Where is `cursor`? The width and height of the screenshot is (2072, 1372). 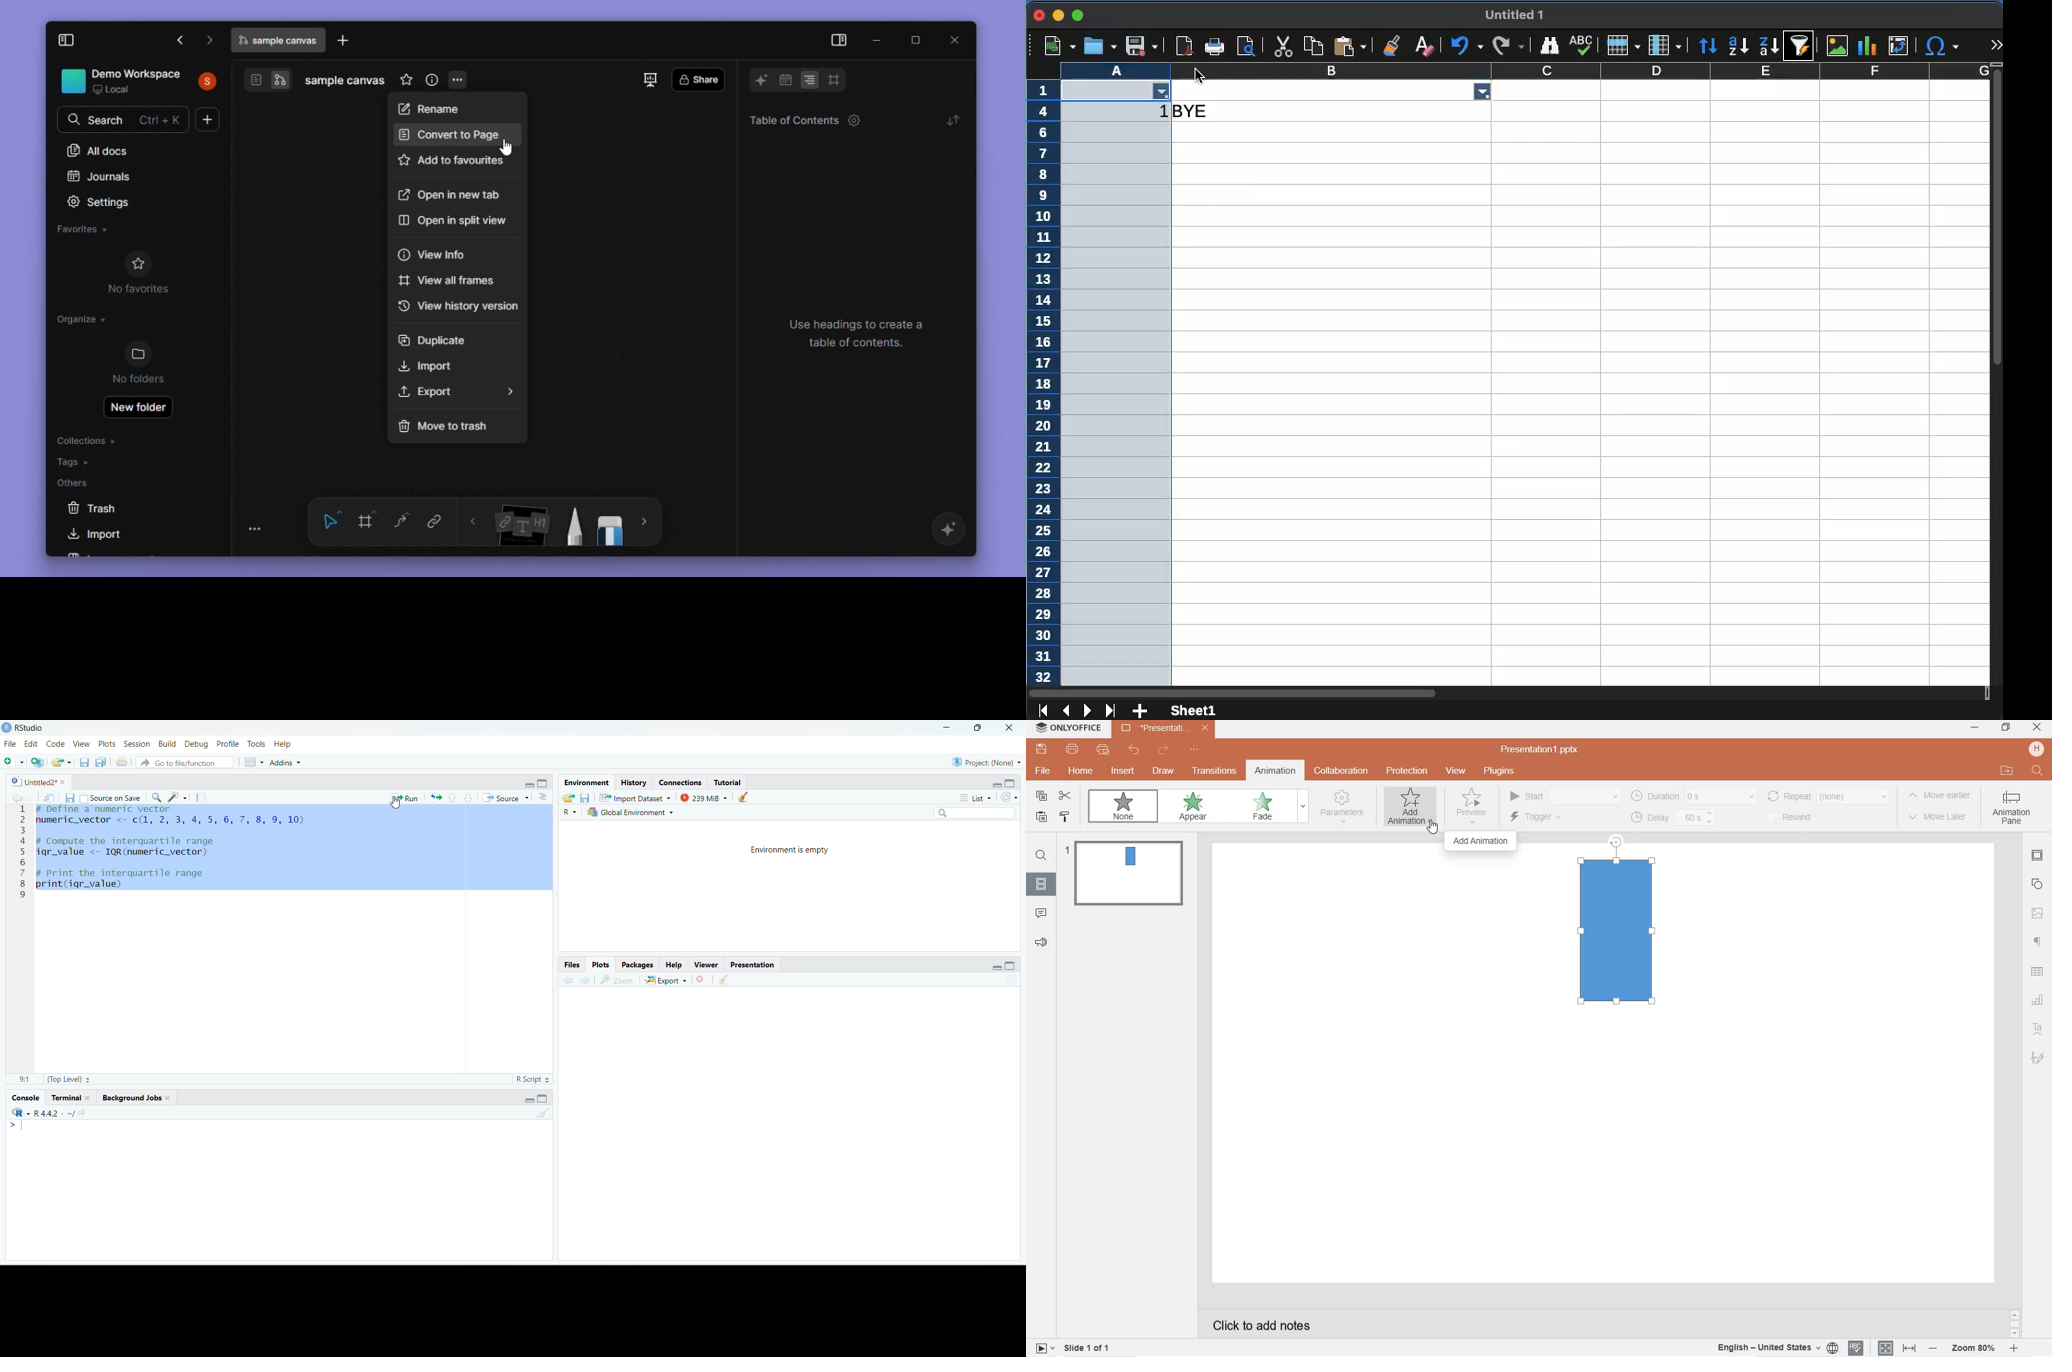
cursor is located at coordinates (507, 149).